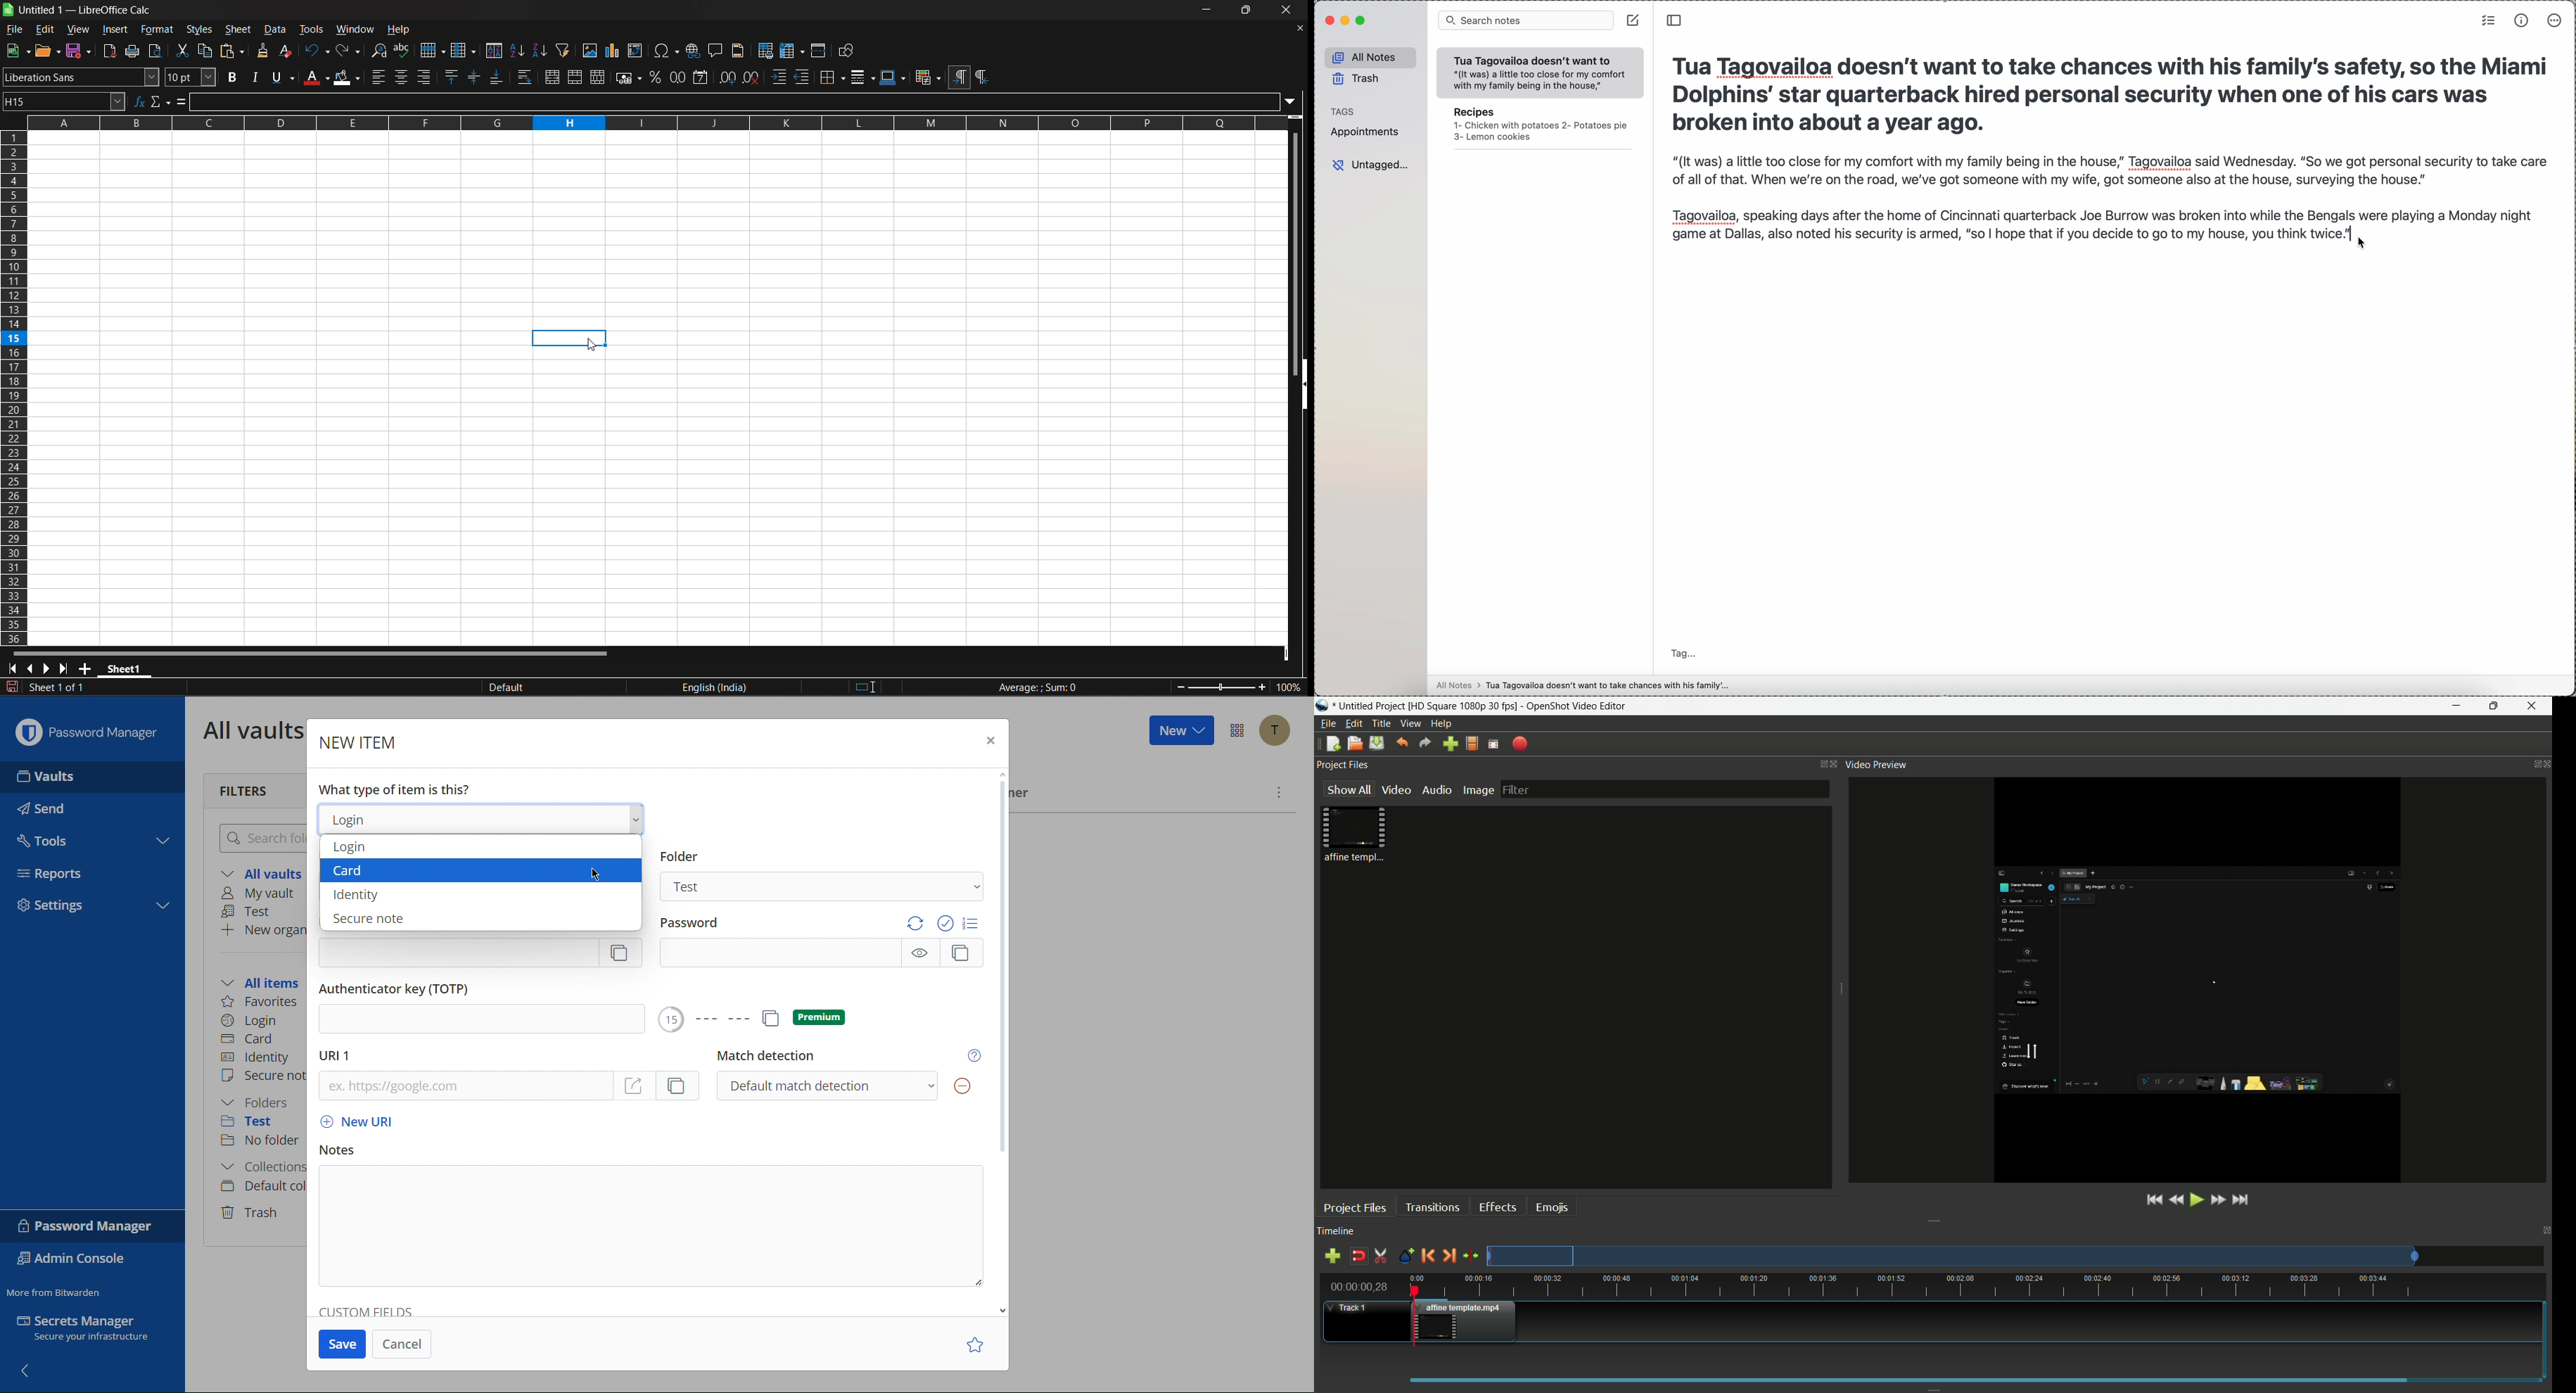 The image size is (2576, 1400). Describe the element at coordinates (718, 686) in the screenshot. I see `text language` at that location.